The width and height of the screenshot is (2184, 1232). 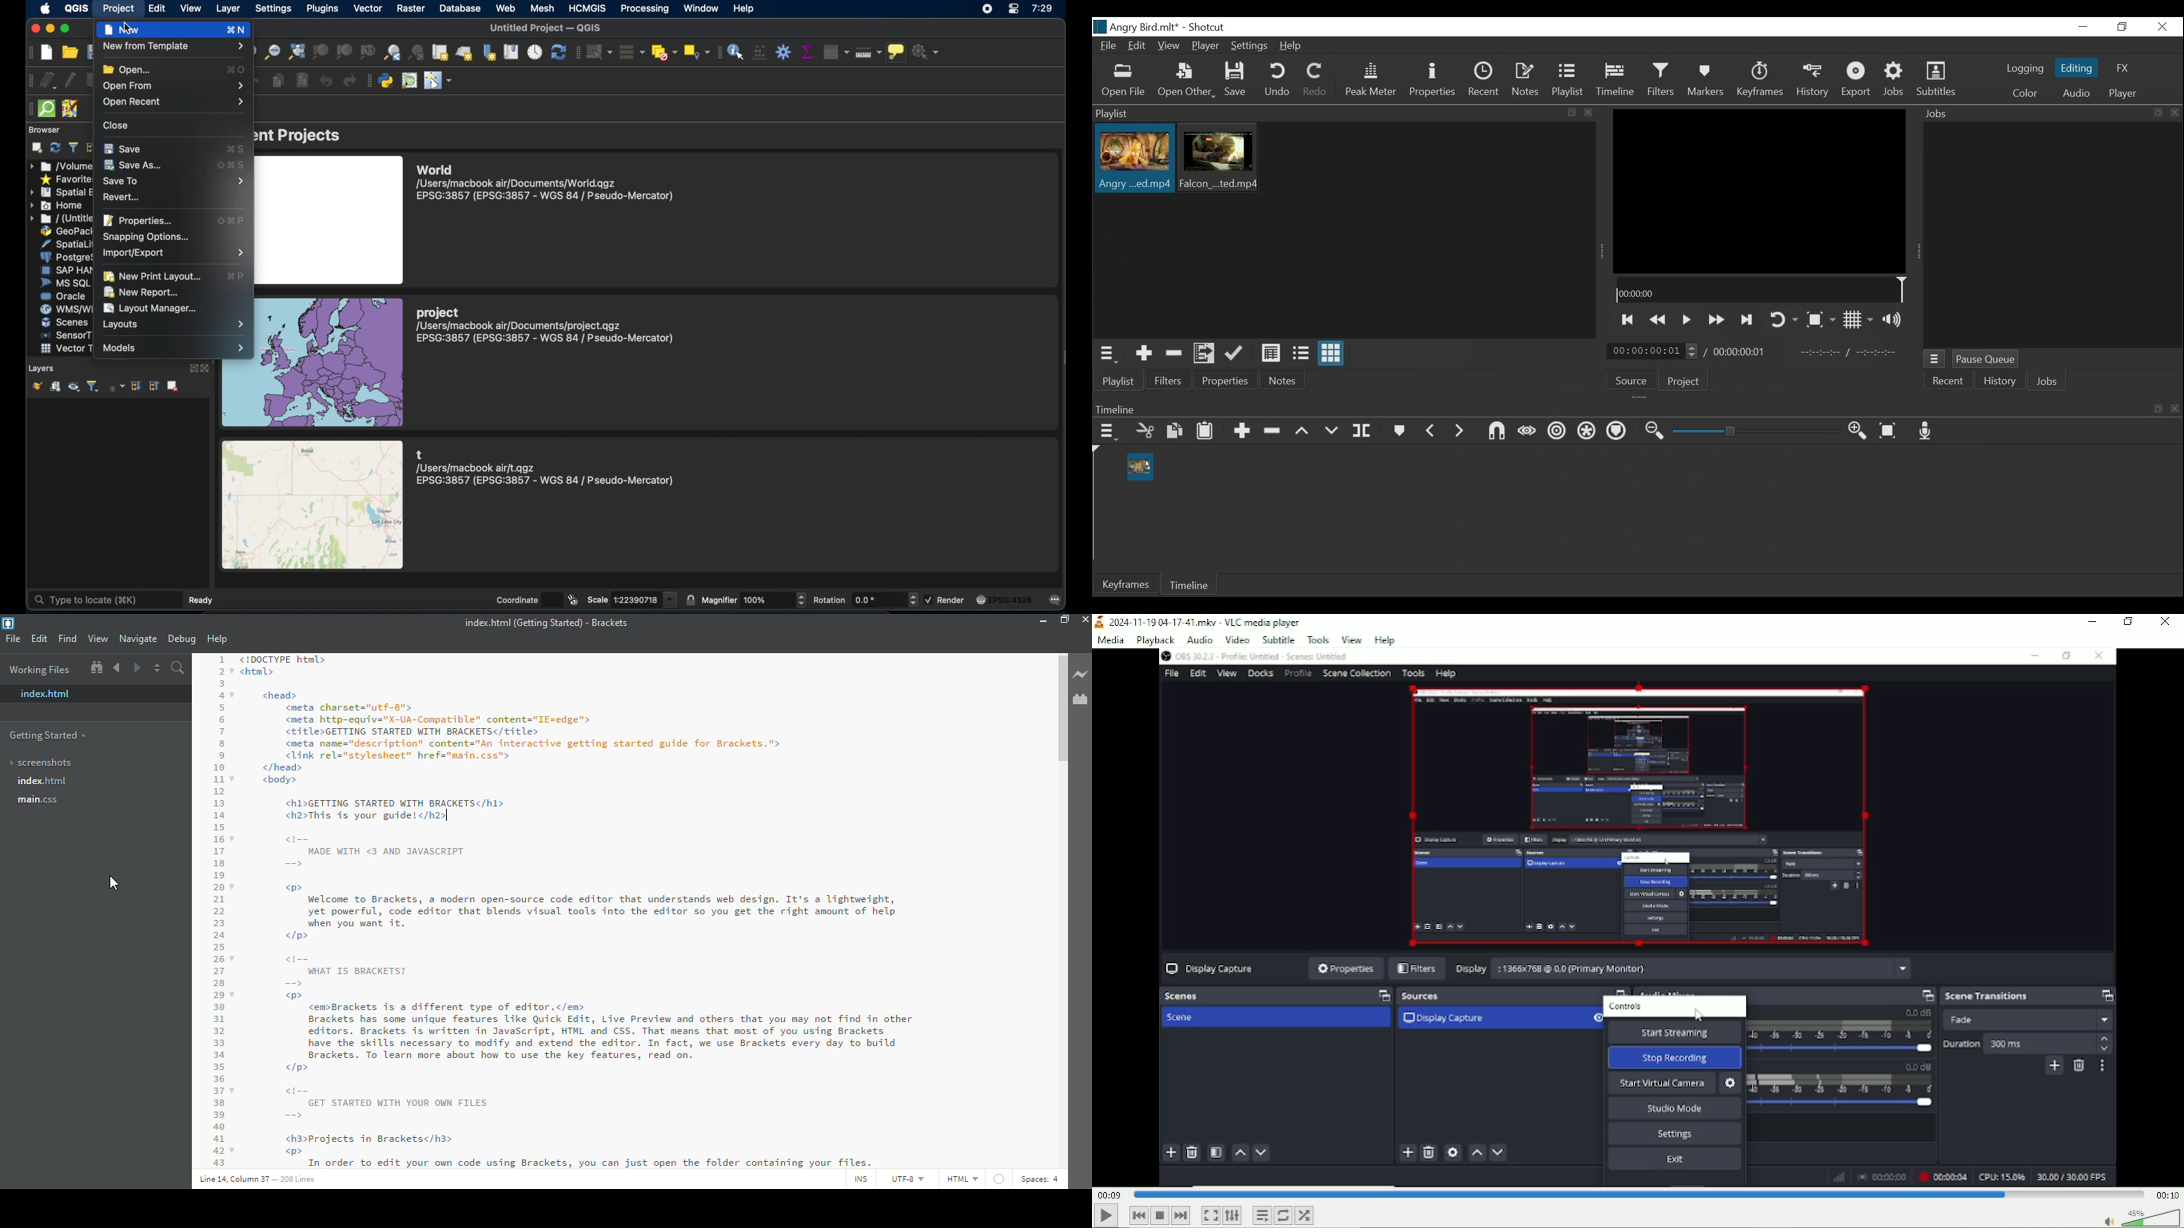 I want to click on In point, so click(x=1850, y=351).